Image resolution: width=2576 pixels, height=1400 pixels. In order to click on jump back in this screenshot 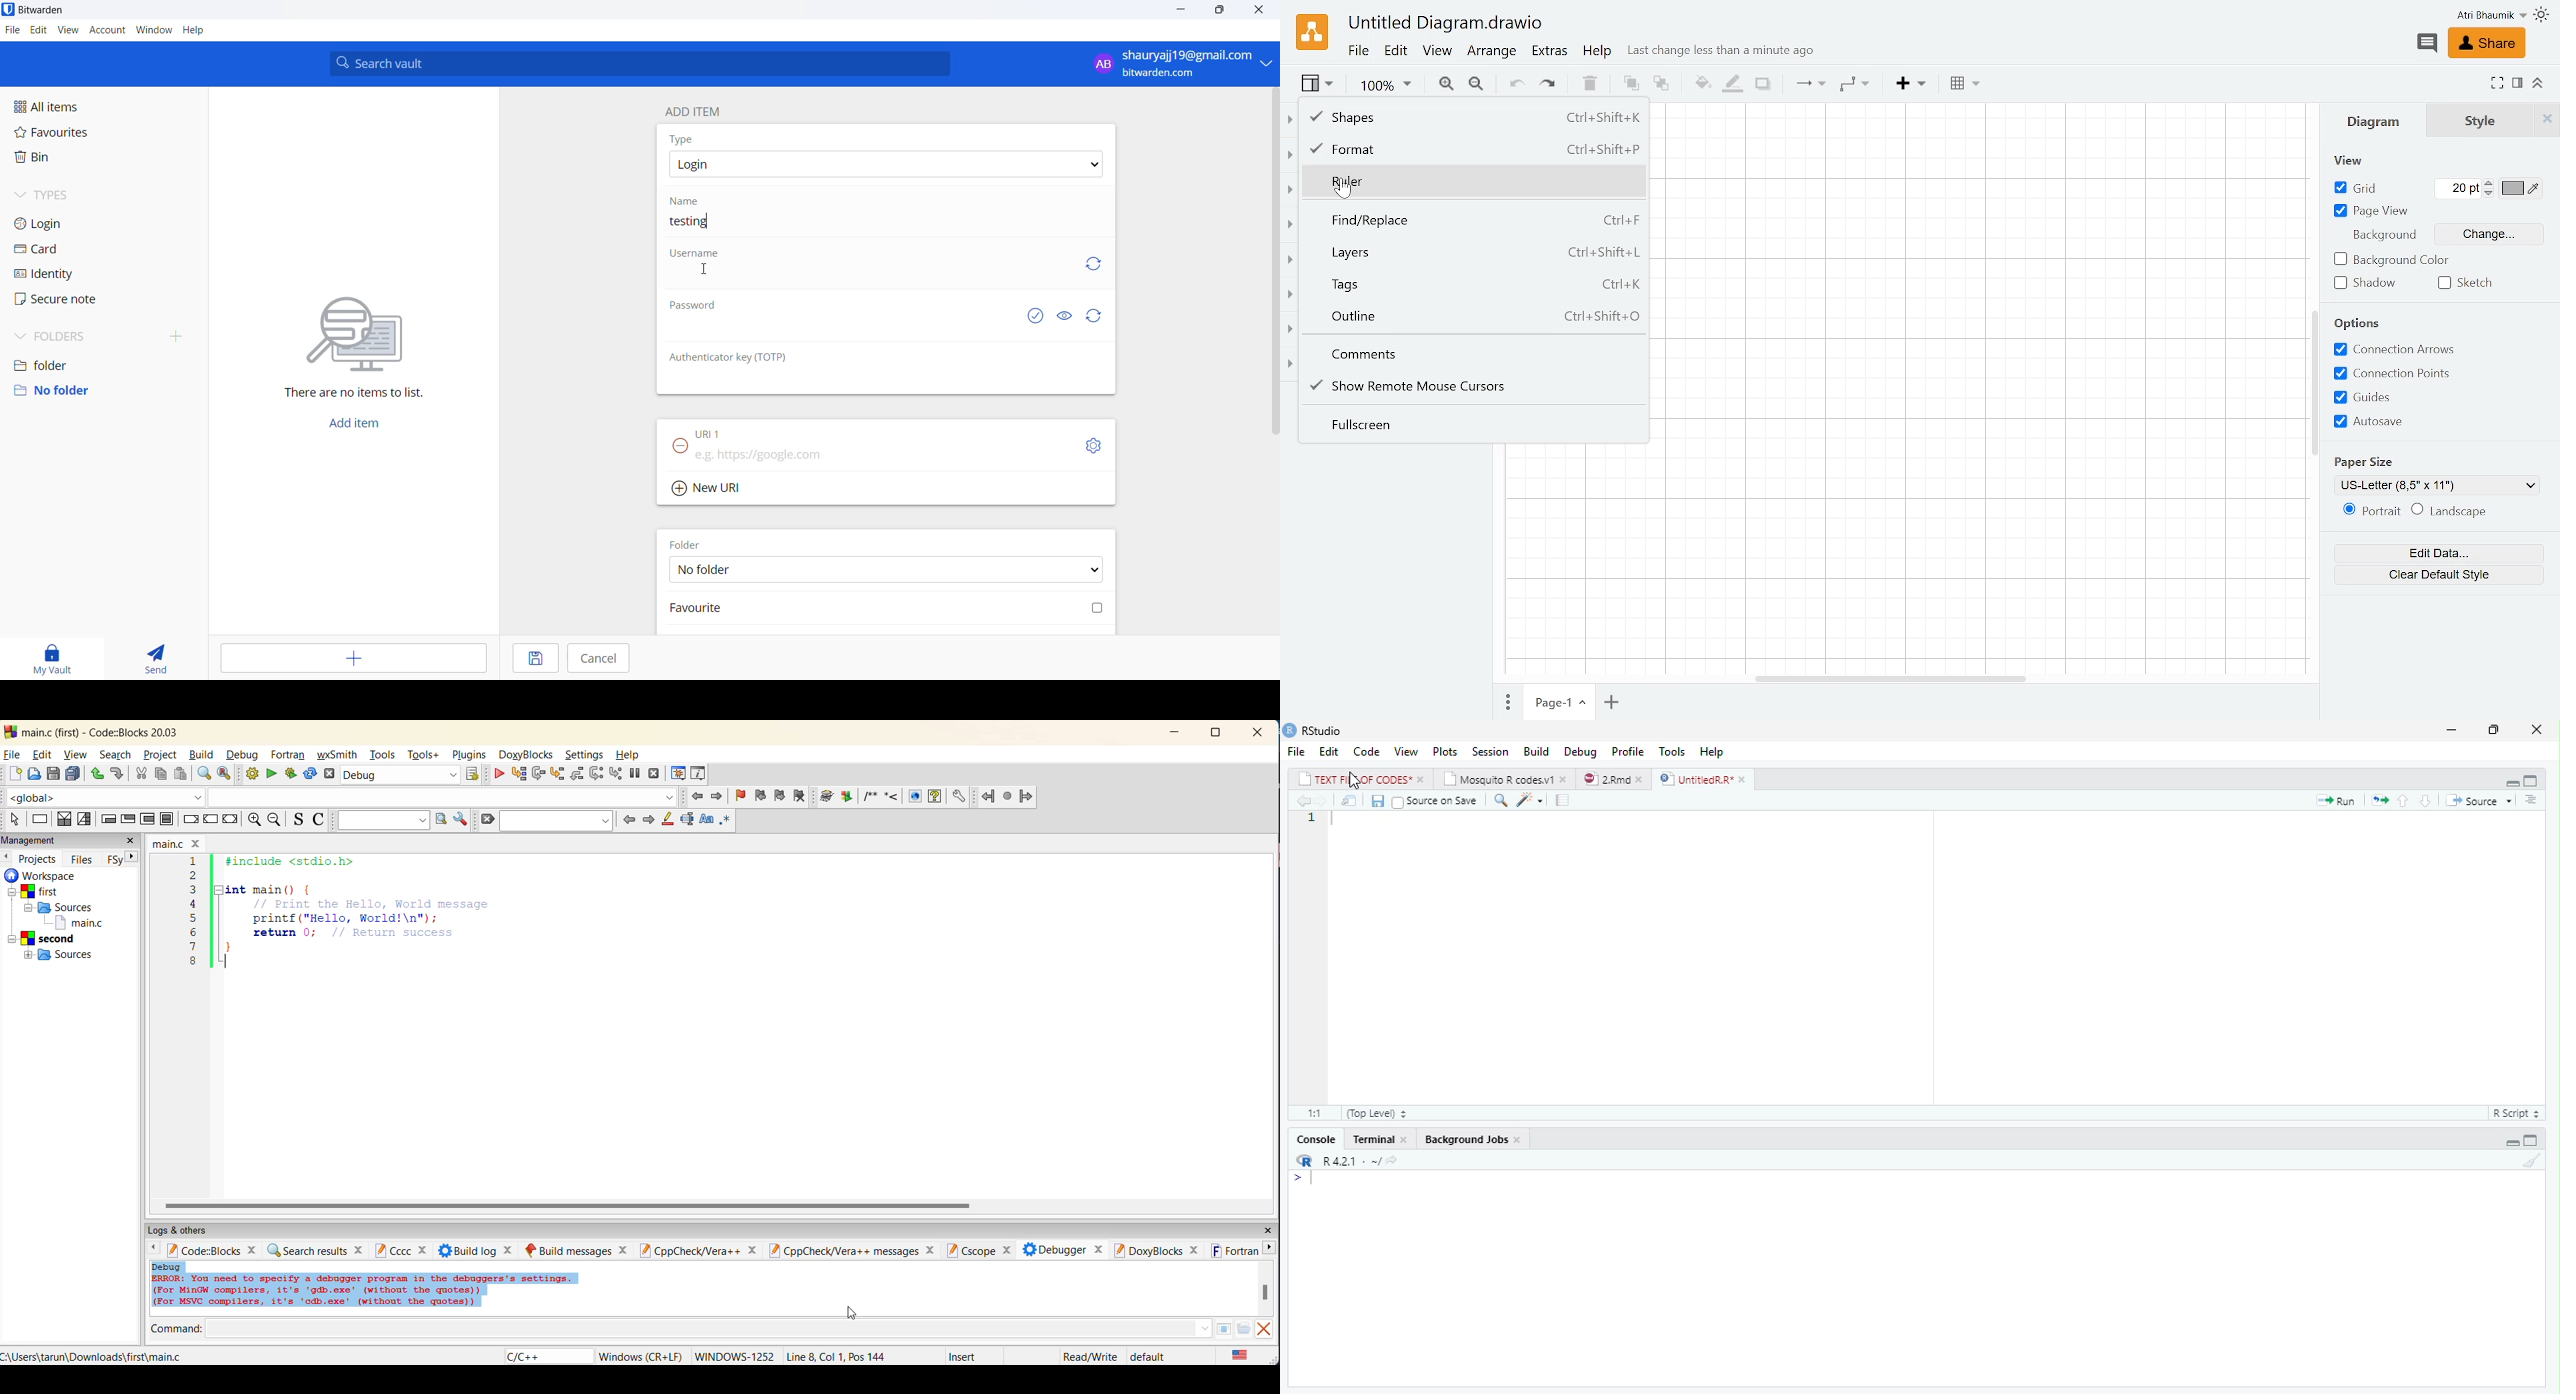, I will do `click(695, 798)`.